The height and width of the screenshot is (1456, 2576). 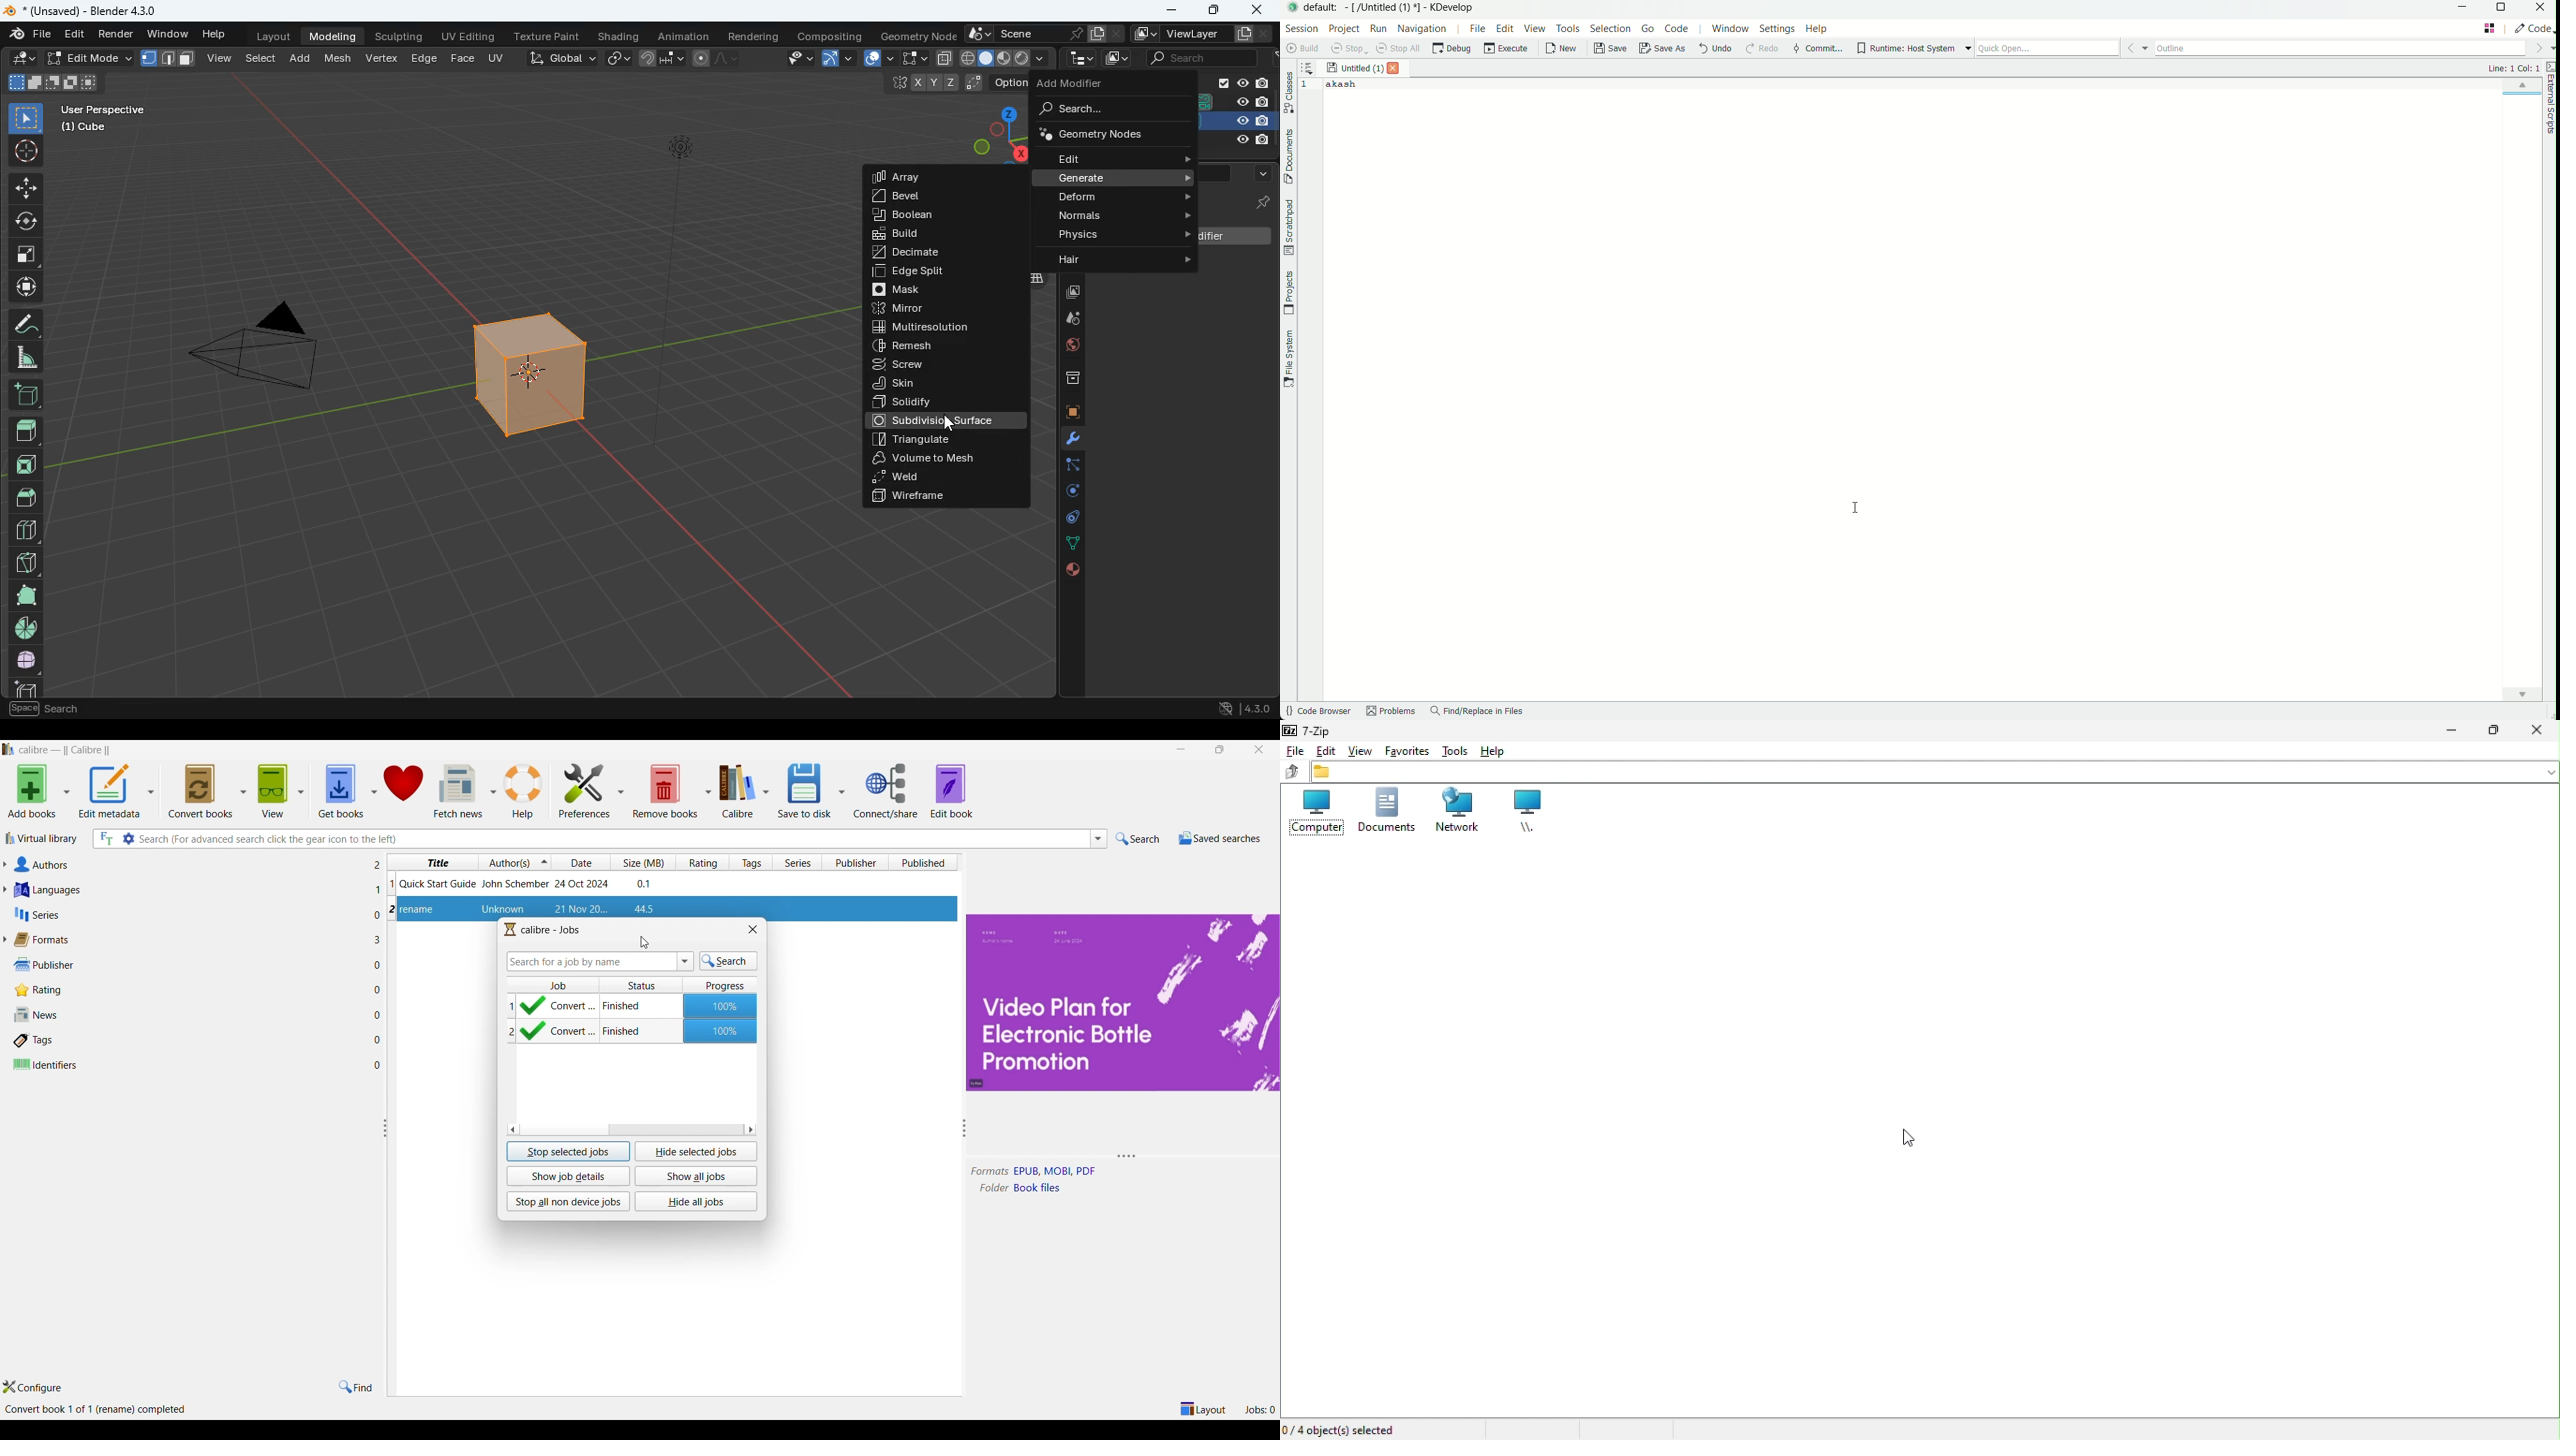 What do you see at coordinates (991, 1188) in the screenshot?
I see `folder` at bounding box center [991, 1188].